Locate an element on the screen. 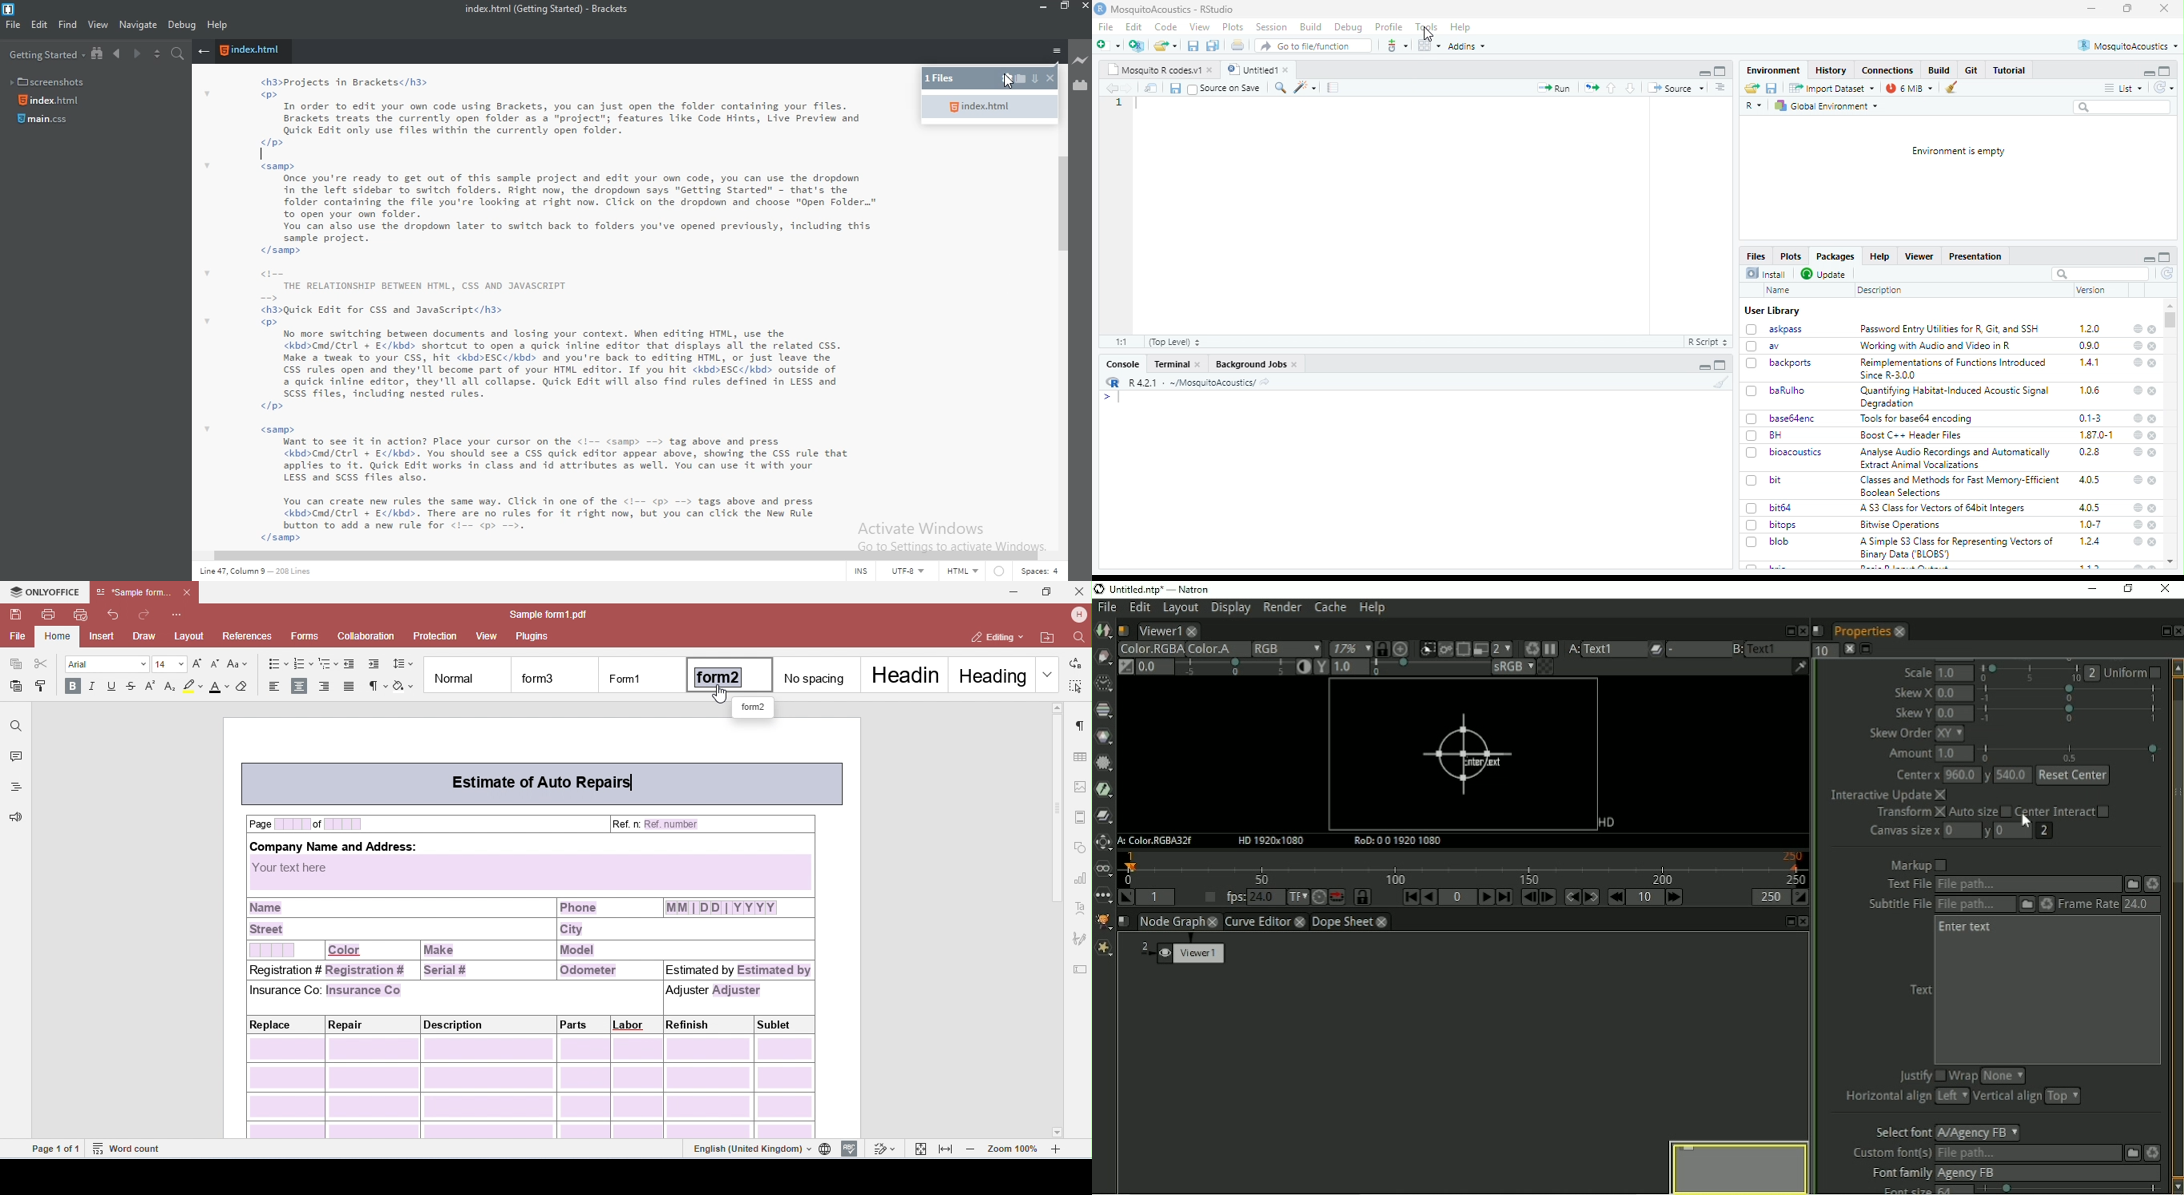 The height and width of the screenshot is (1204, 2184). up is located at coordinates (1612, 88).